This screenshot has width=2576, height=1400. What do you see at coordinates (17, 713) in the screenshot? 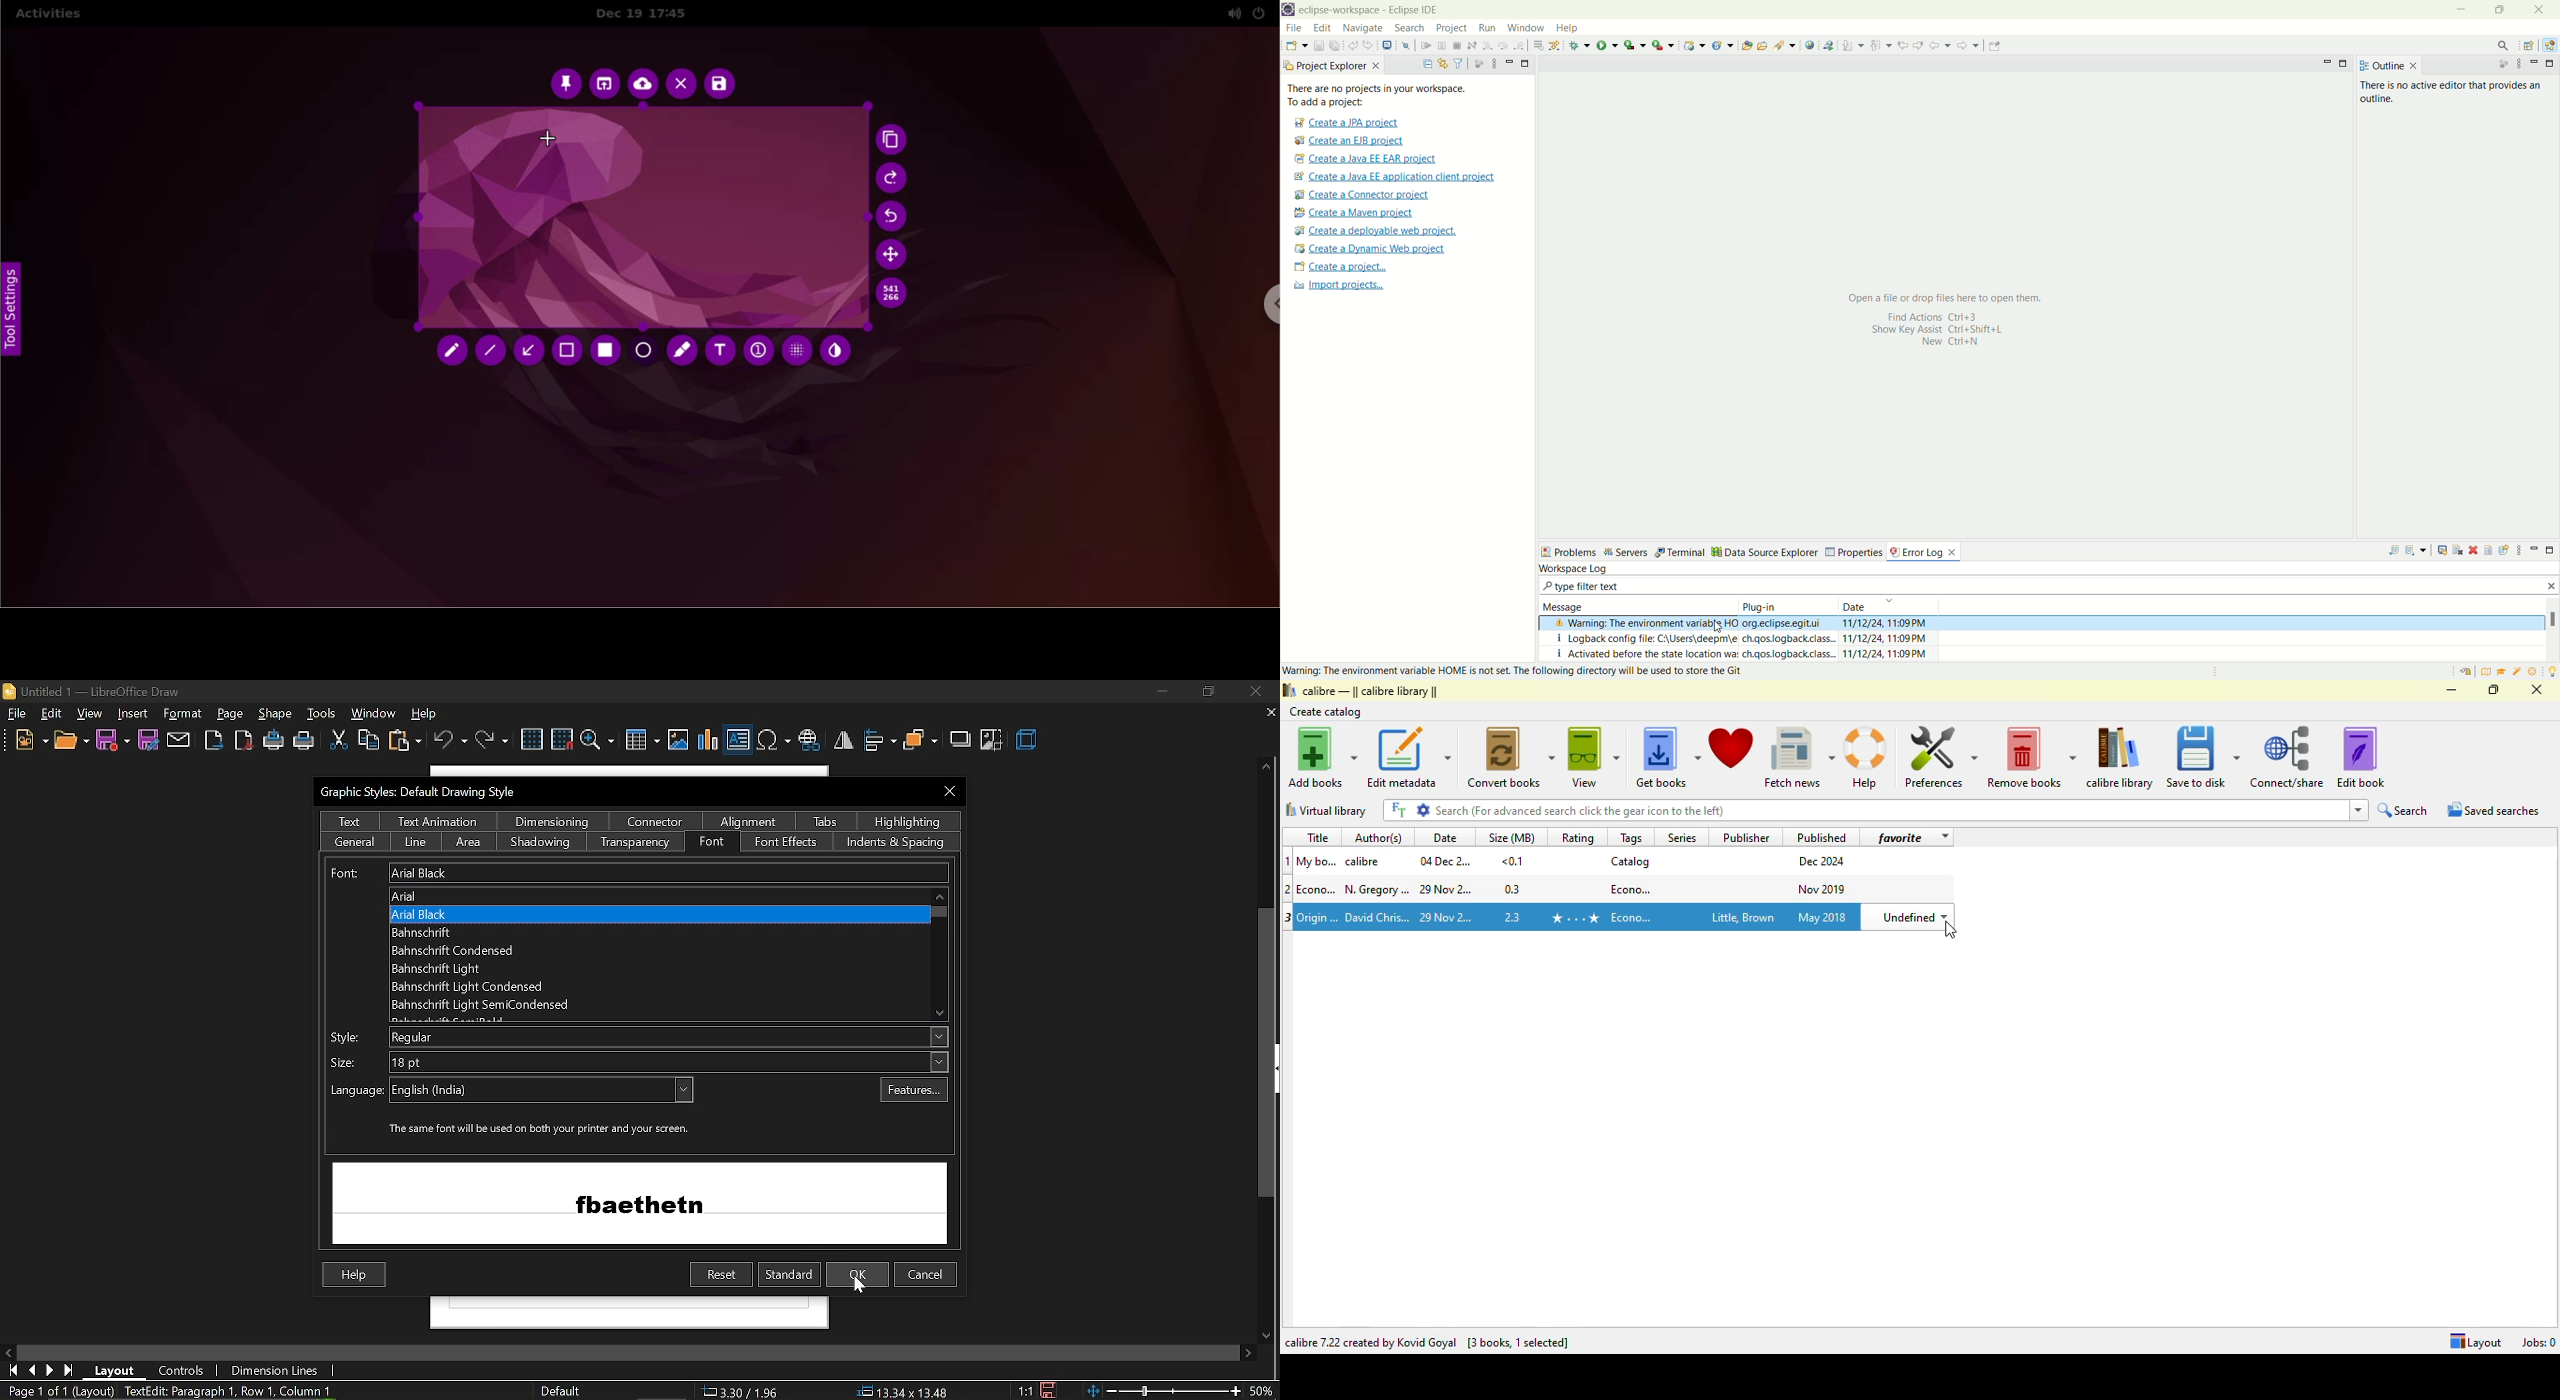
I see `File` at bounding box center [17, 713].